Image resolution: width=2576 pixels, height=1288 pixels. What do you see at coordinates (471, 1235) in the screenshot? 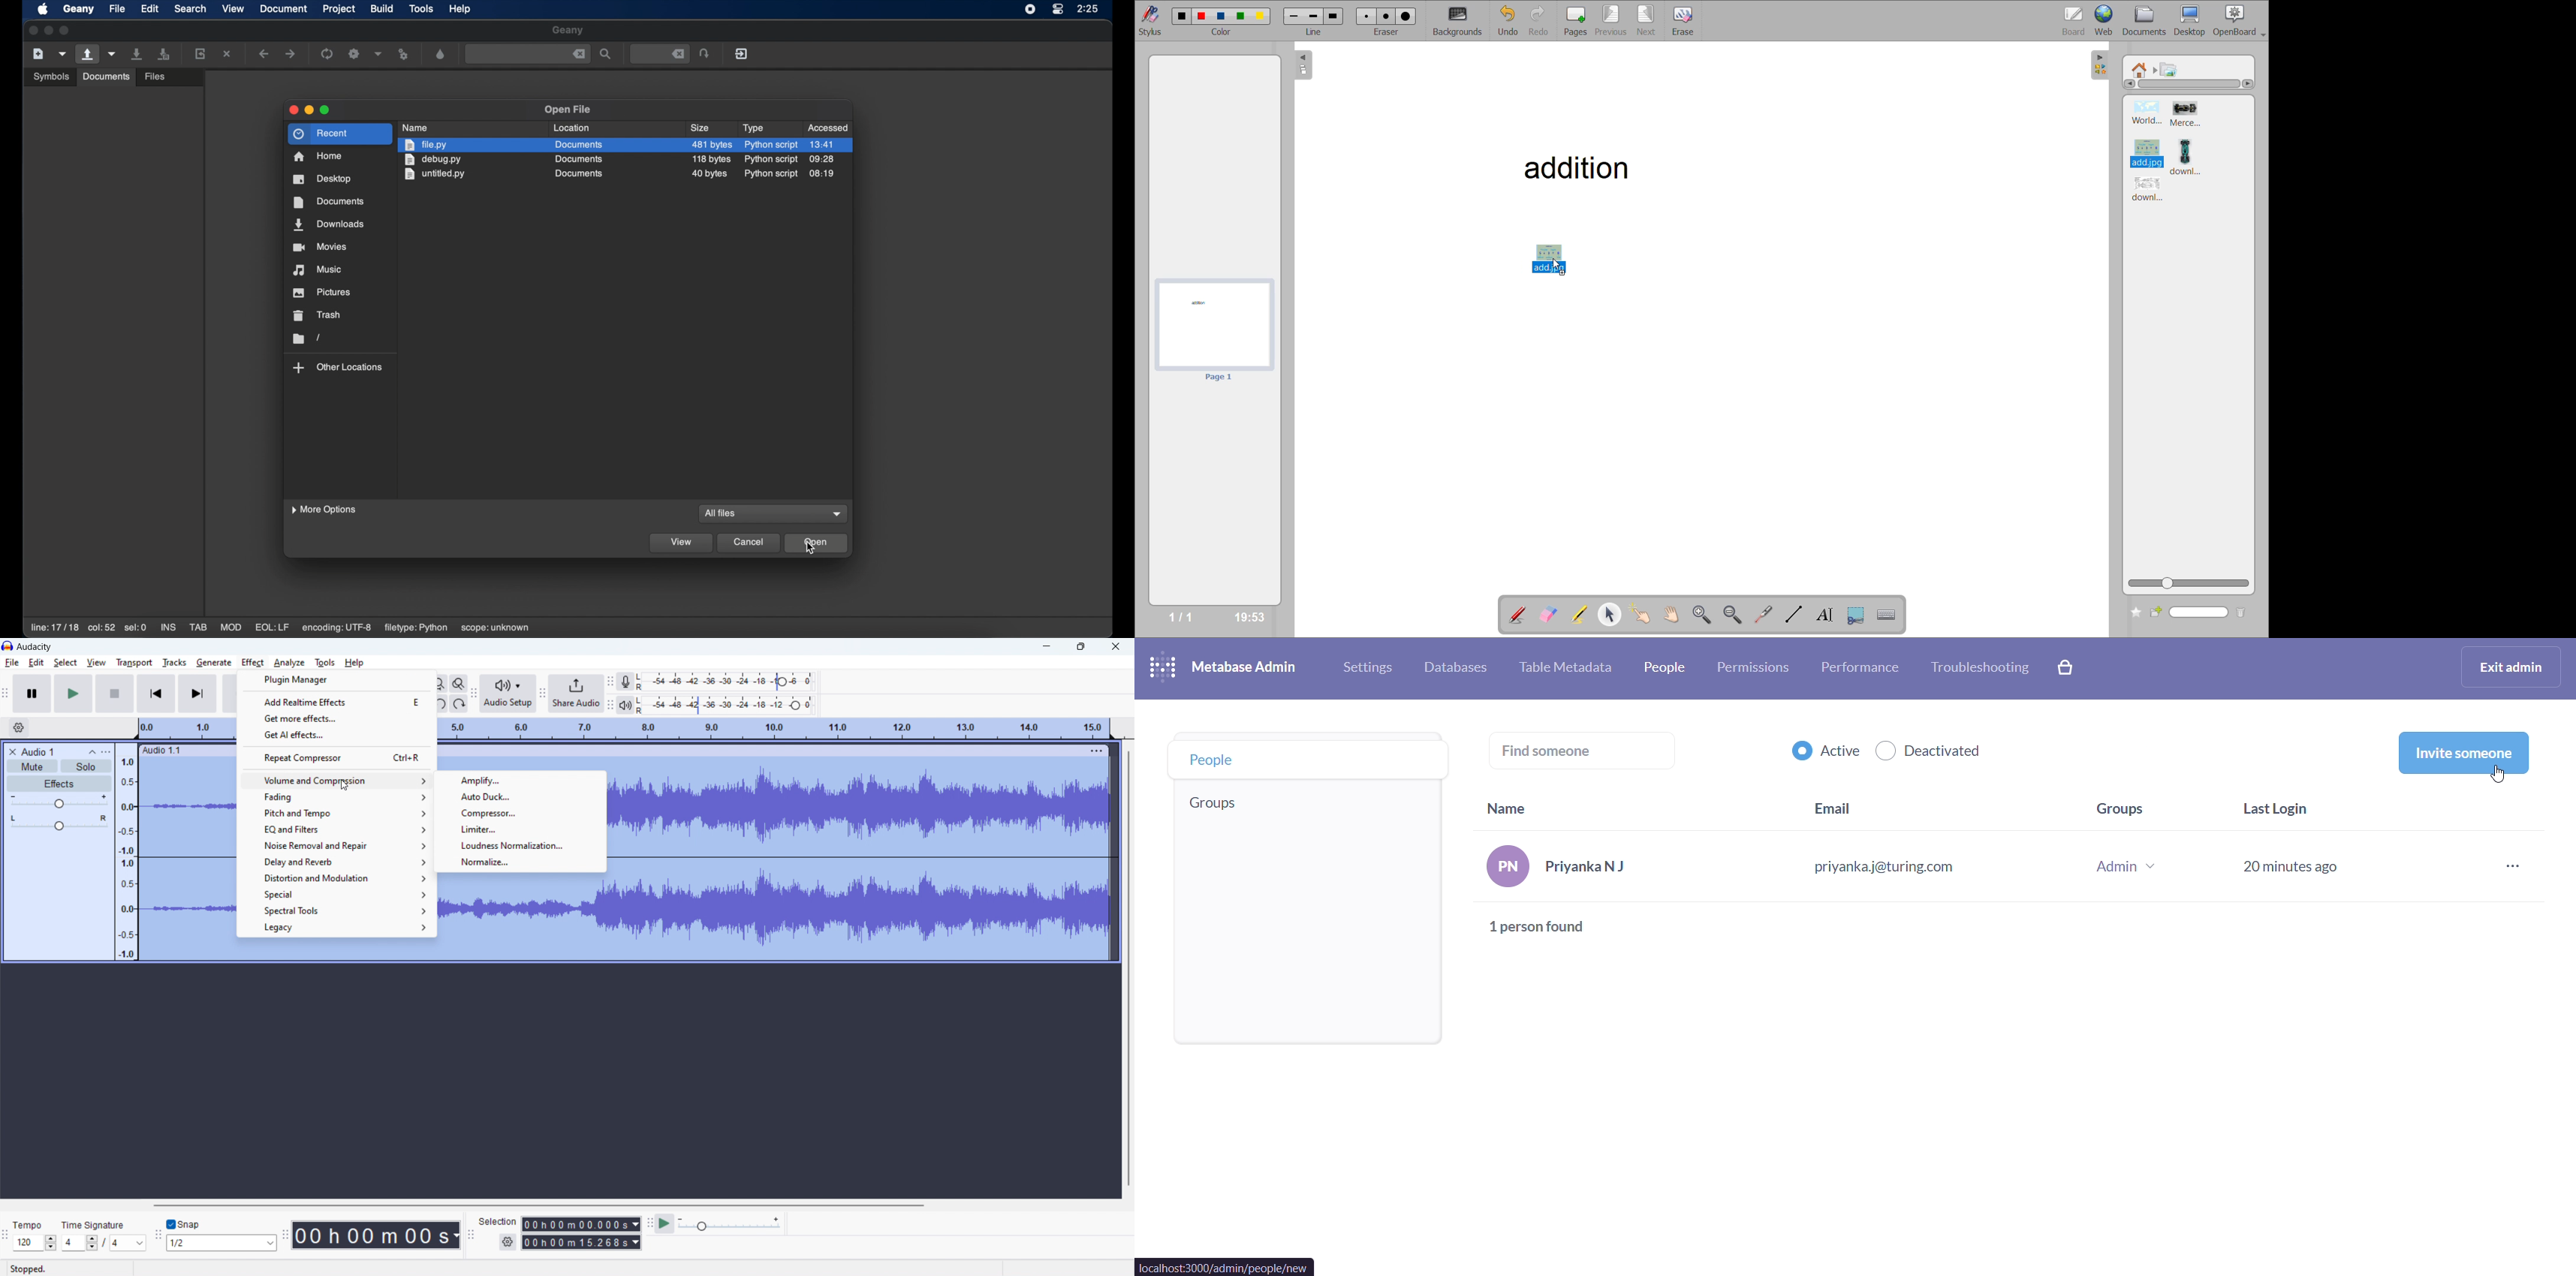
I see `selection toolbar` at bounding box center [471, 1235].